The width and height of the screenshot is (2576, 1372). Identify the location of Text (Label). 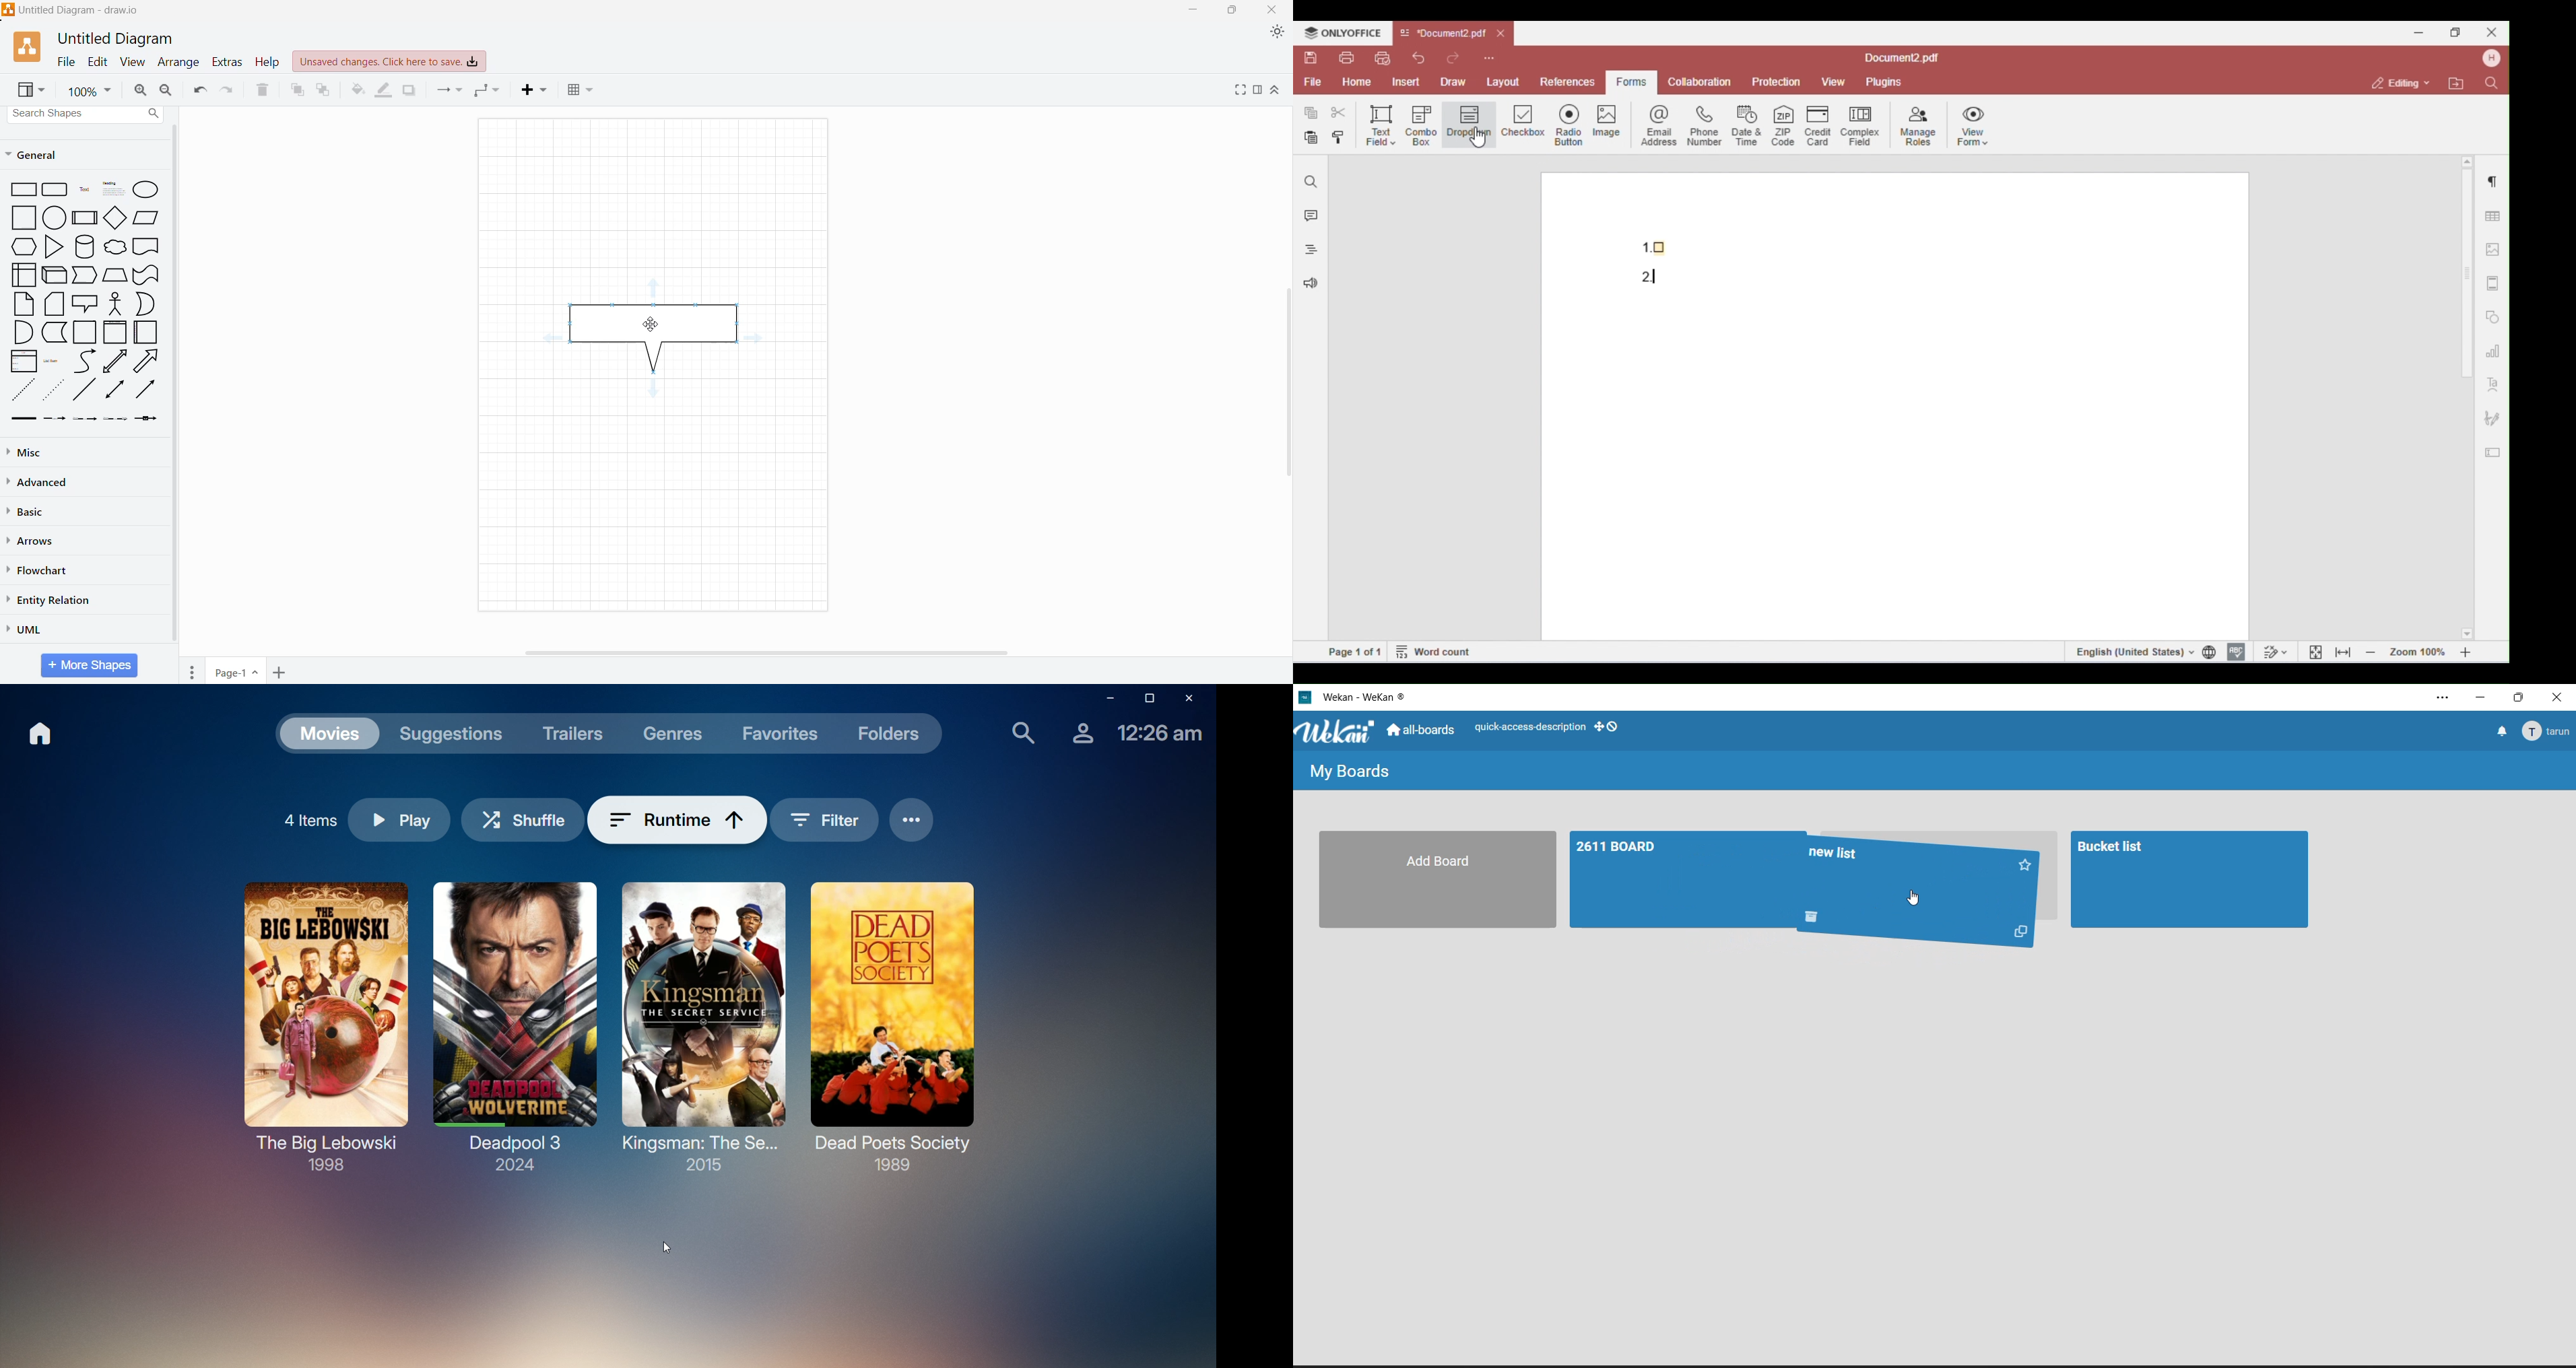
(83, 191).